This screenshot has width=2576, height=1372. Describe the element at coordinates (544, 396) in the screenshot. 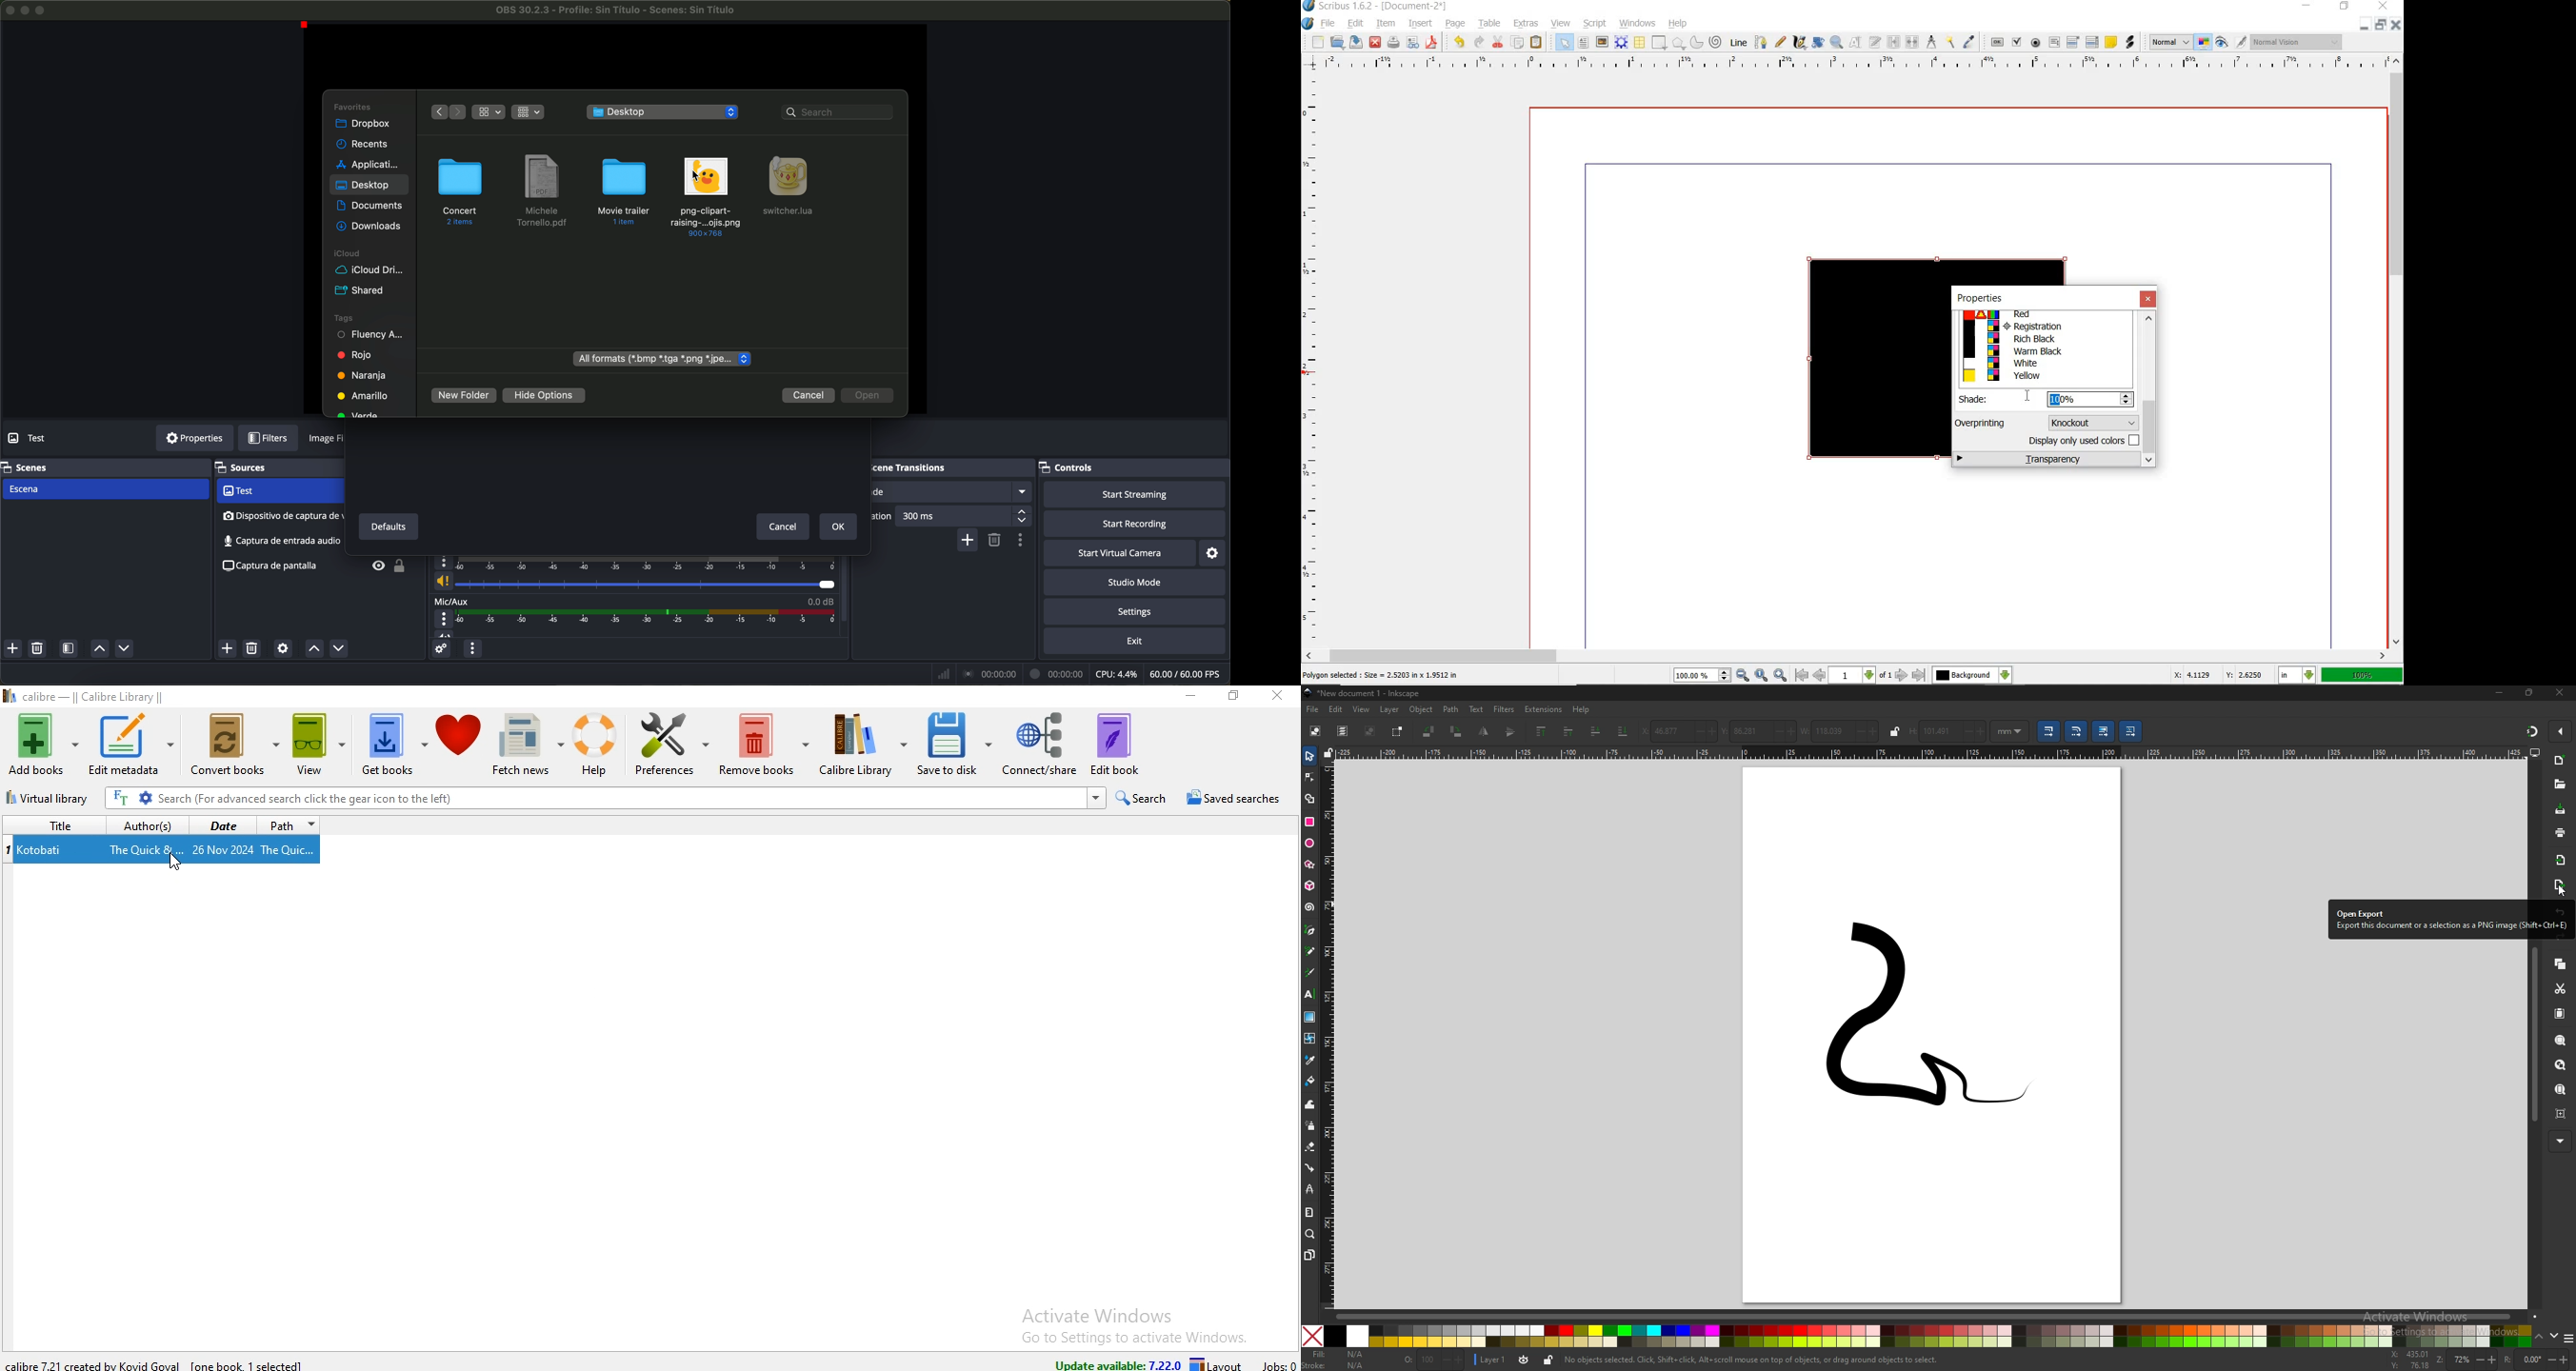

I see `hide options` at that location.